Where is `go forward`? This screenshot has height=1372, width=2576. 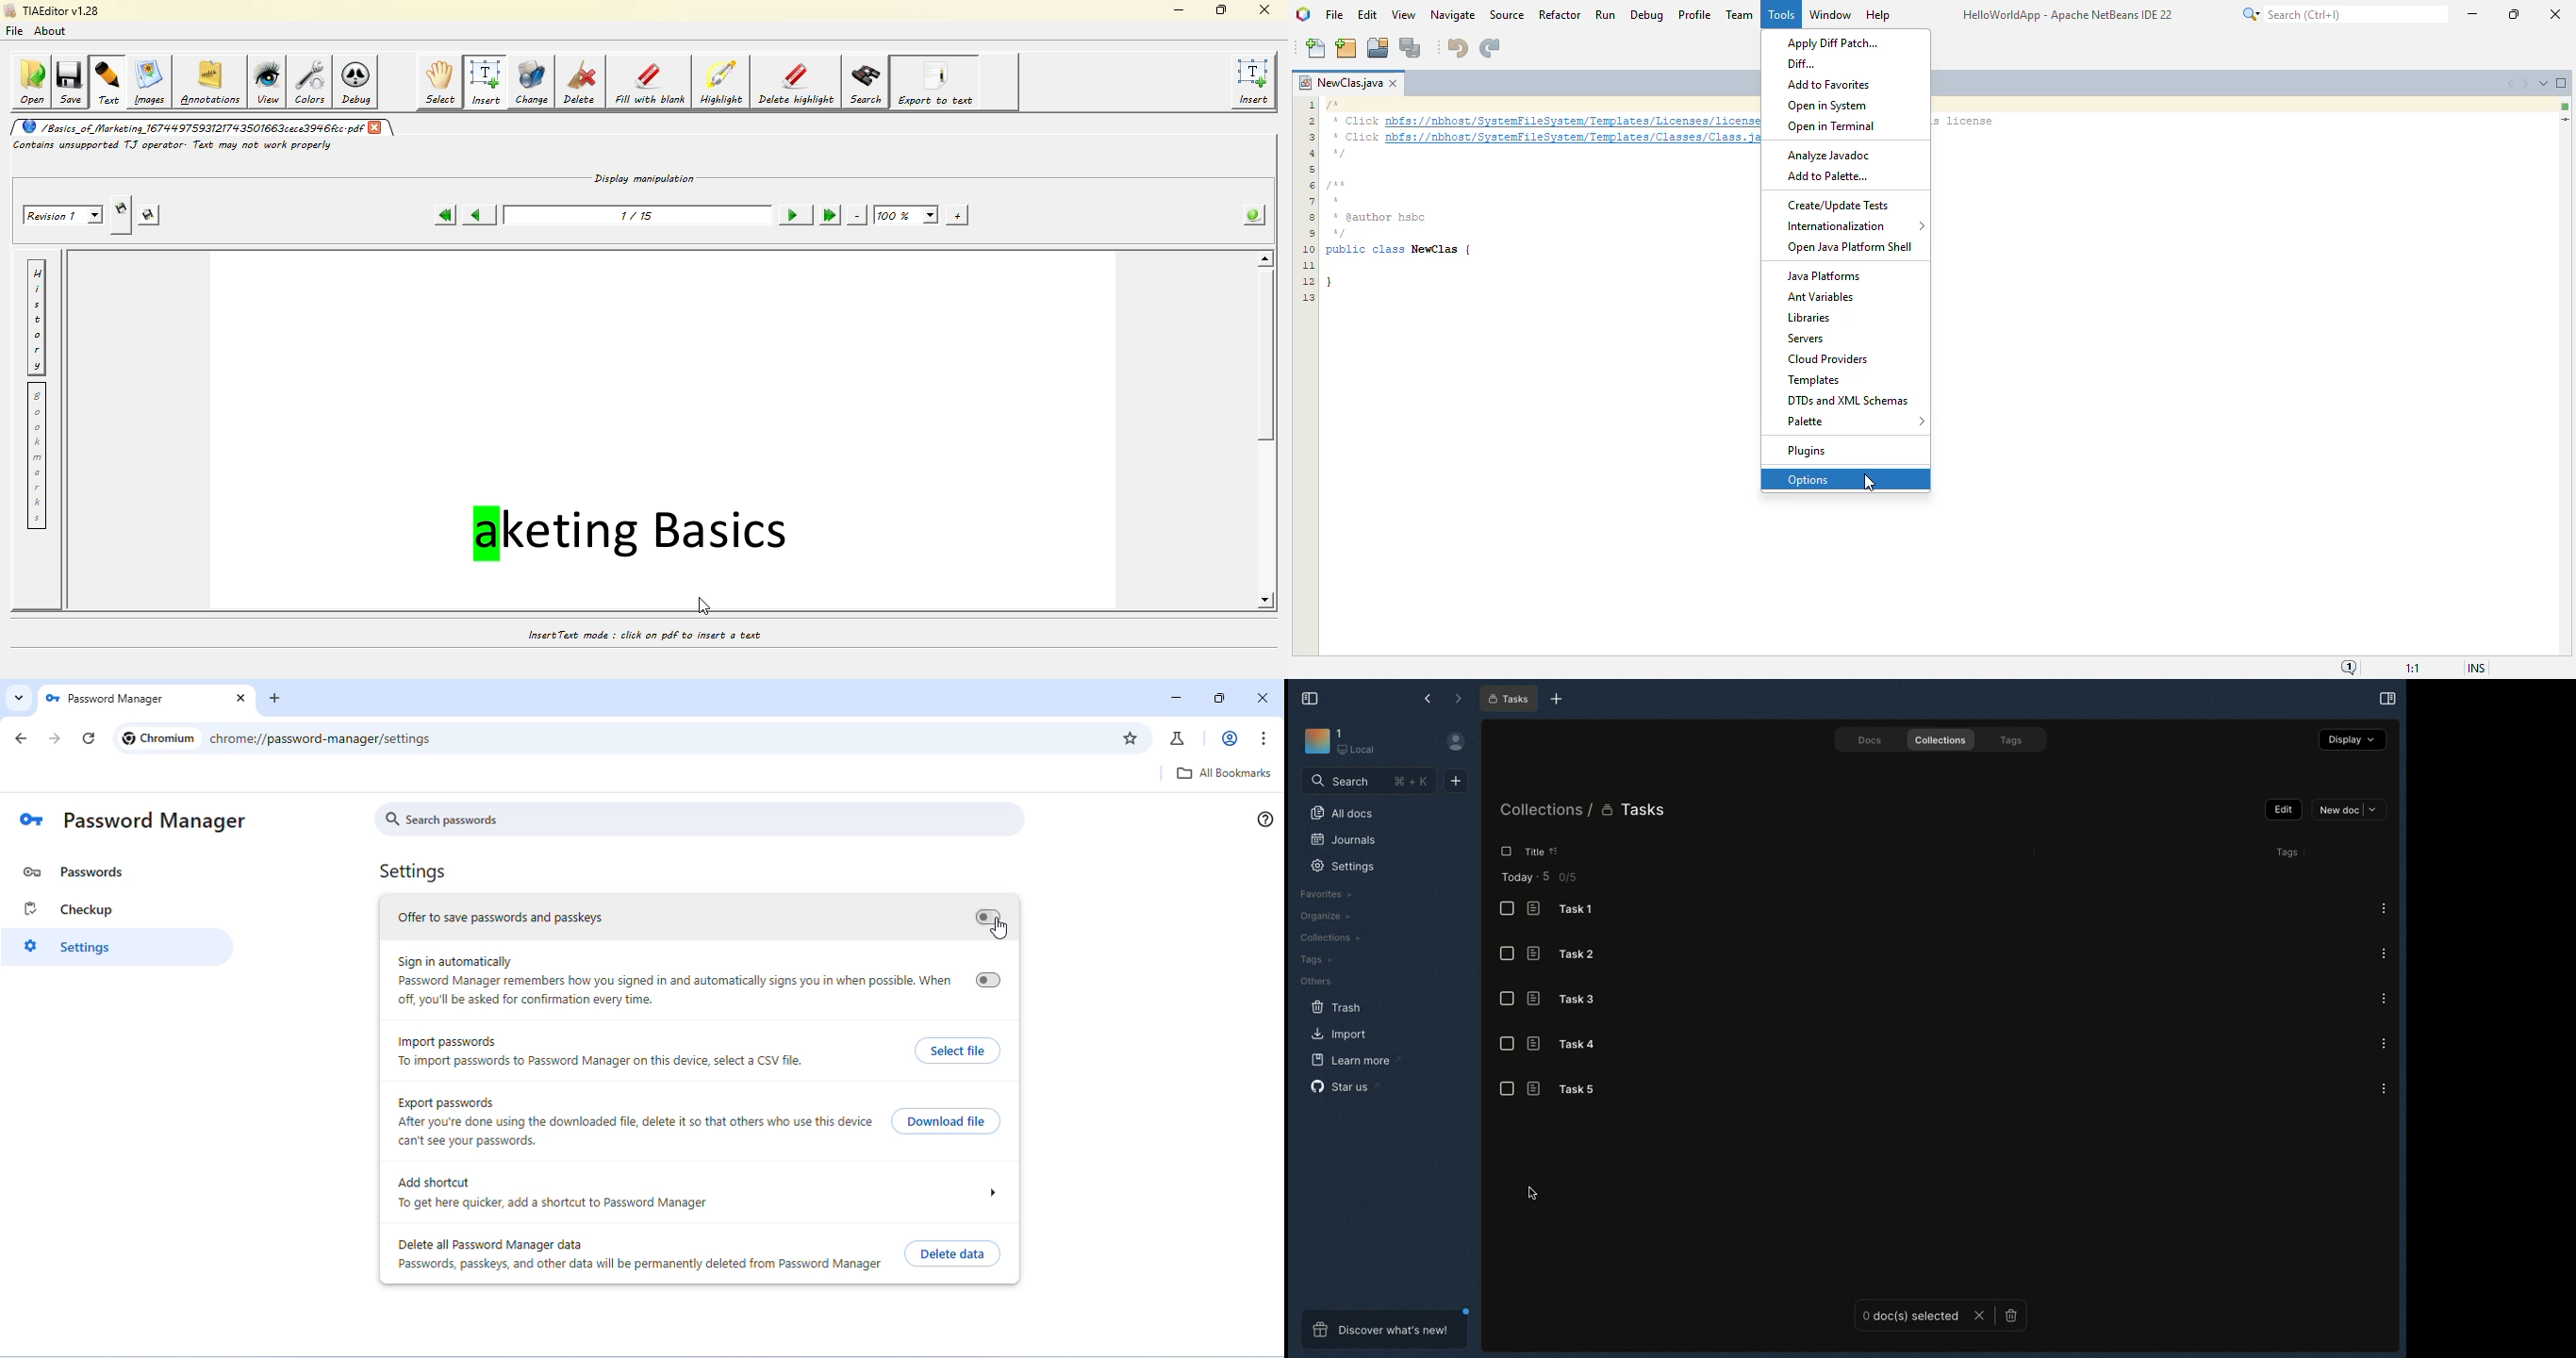
go forward is located at coordinates (56, 738).